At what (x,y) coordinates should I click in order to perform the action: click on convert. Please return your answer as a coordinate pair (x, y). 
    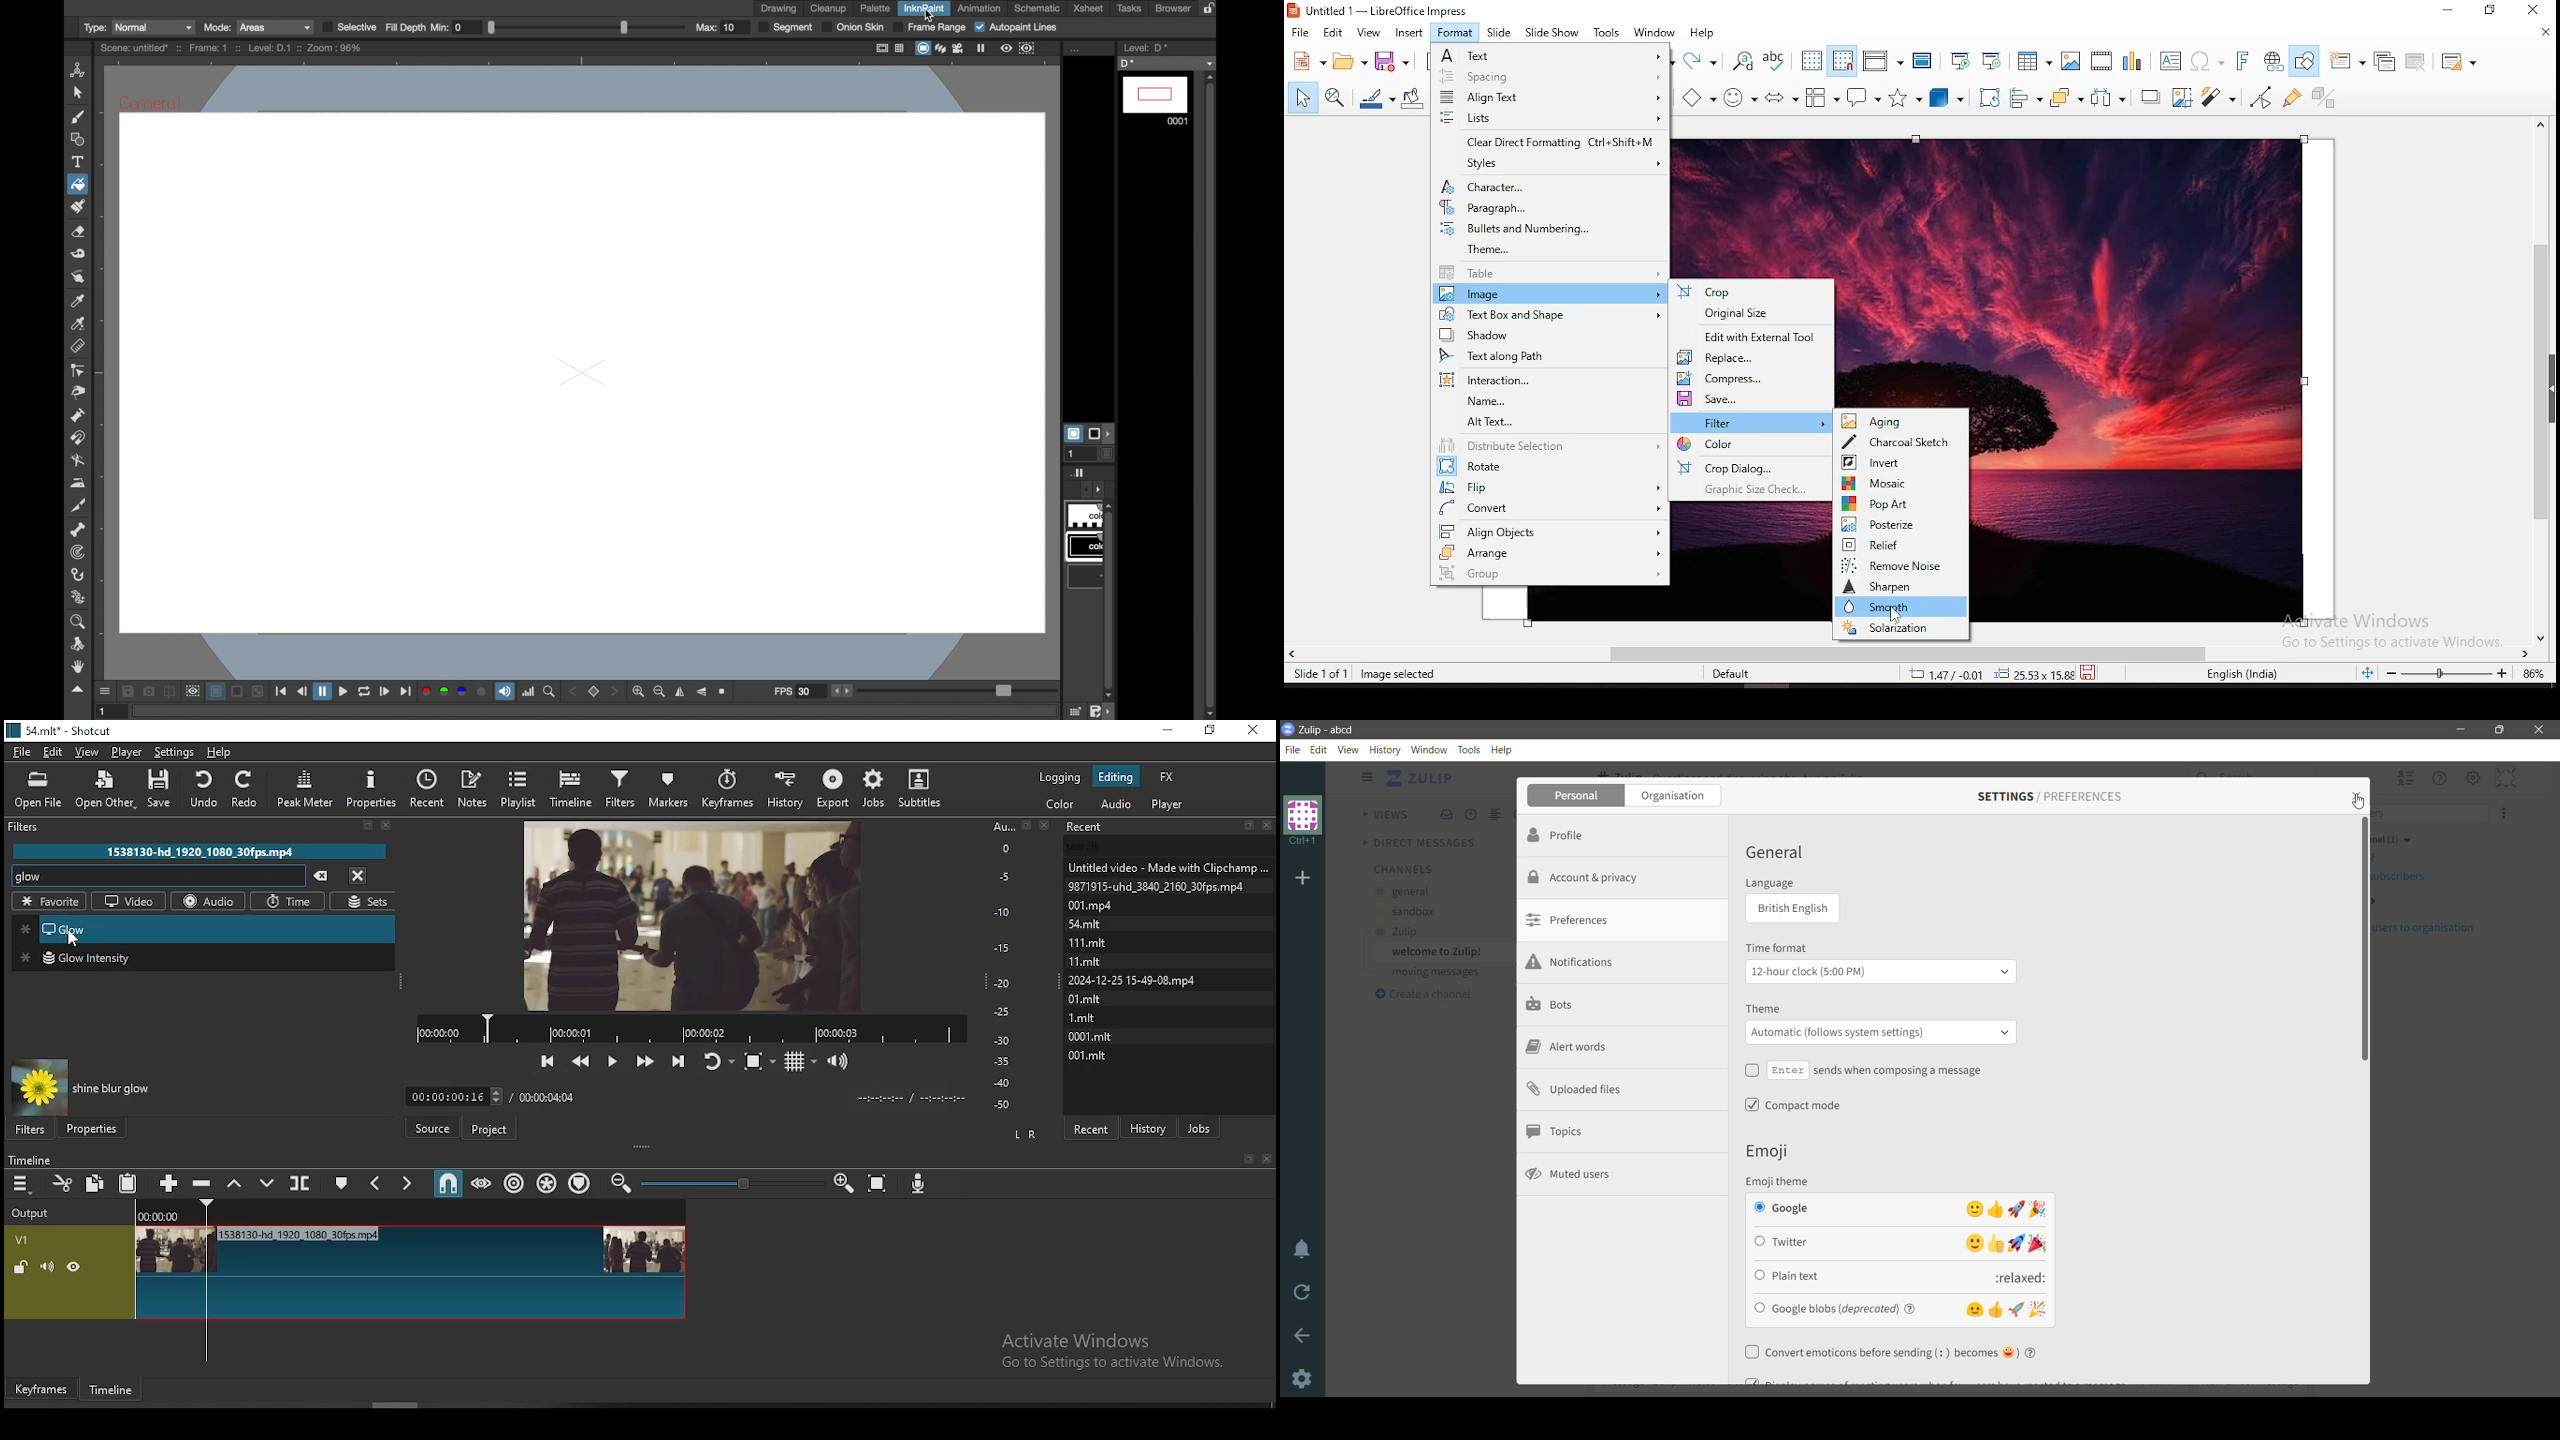
    Looking at the image, I should click on (1552, 508).